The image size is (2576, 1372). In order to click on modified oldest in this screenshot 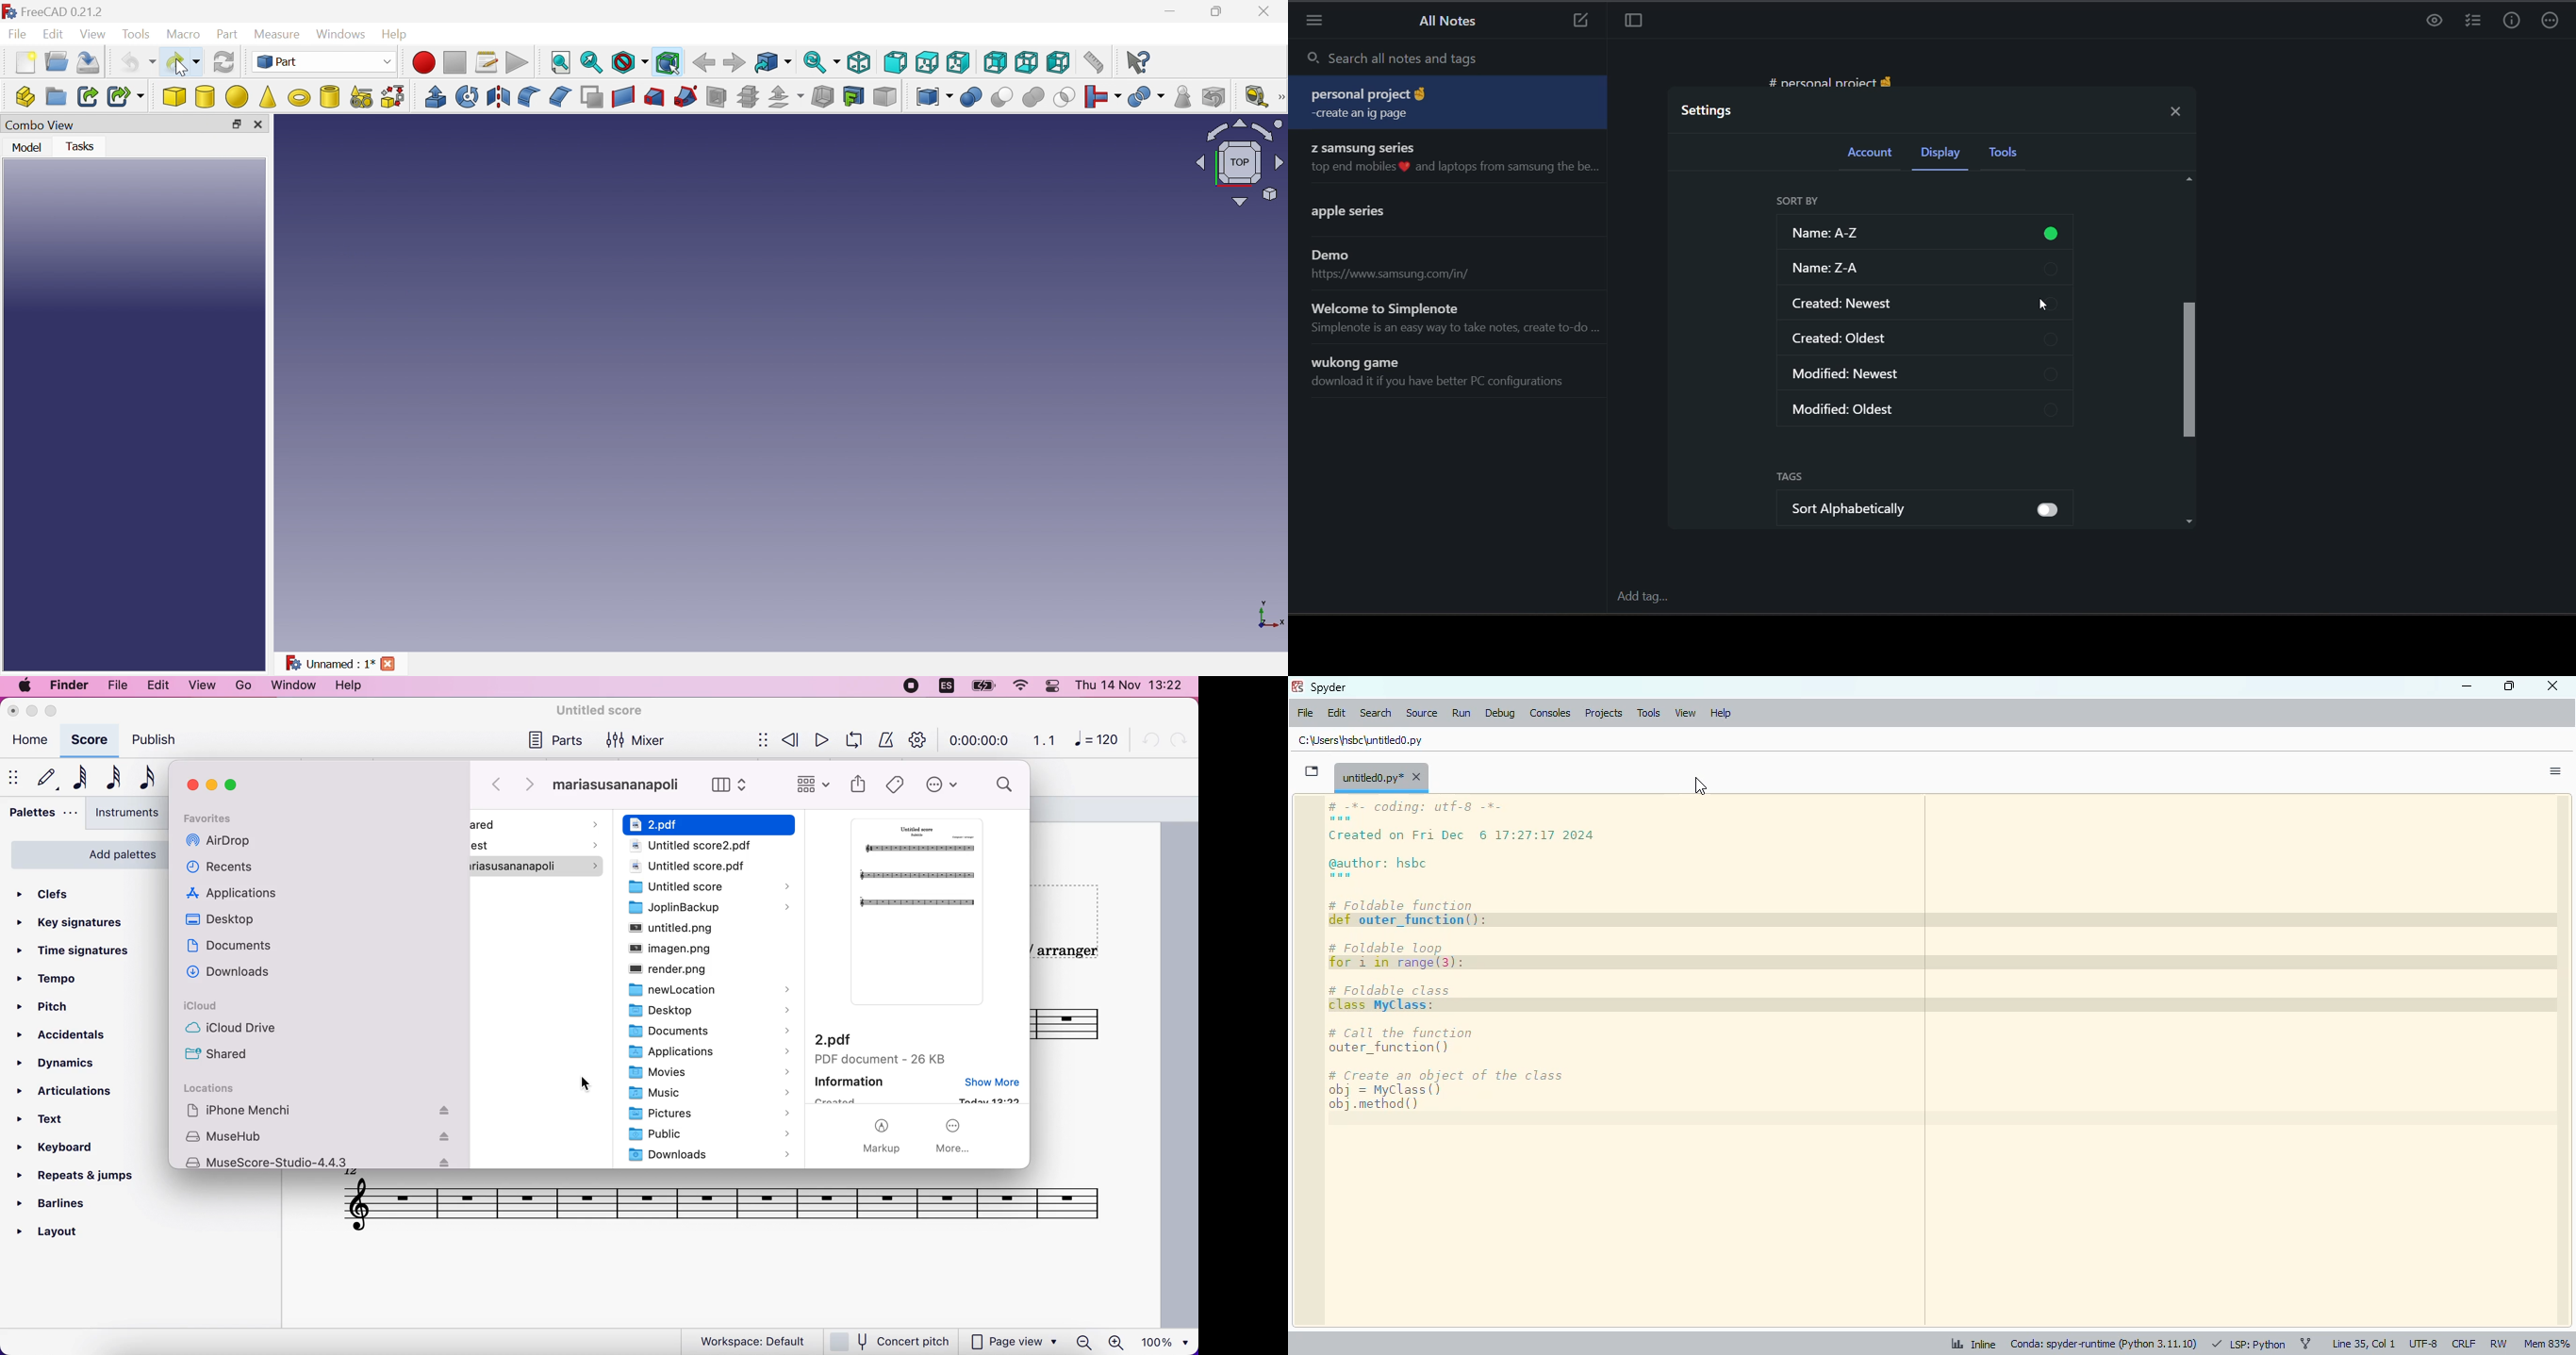, I will do `click(1928, 408)`.